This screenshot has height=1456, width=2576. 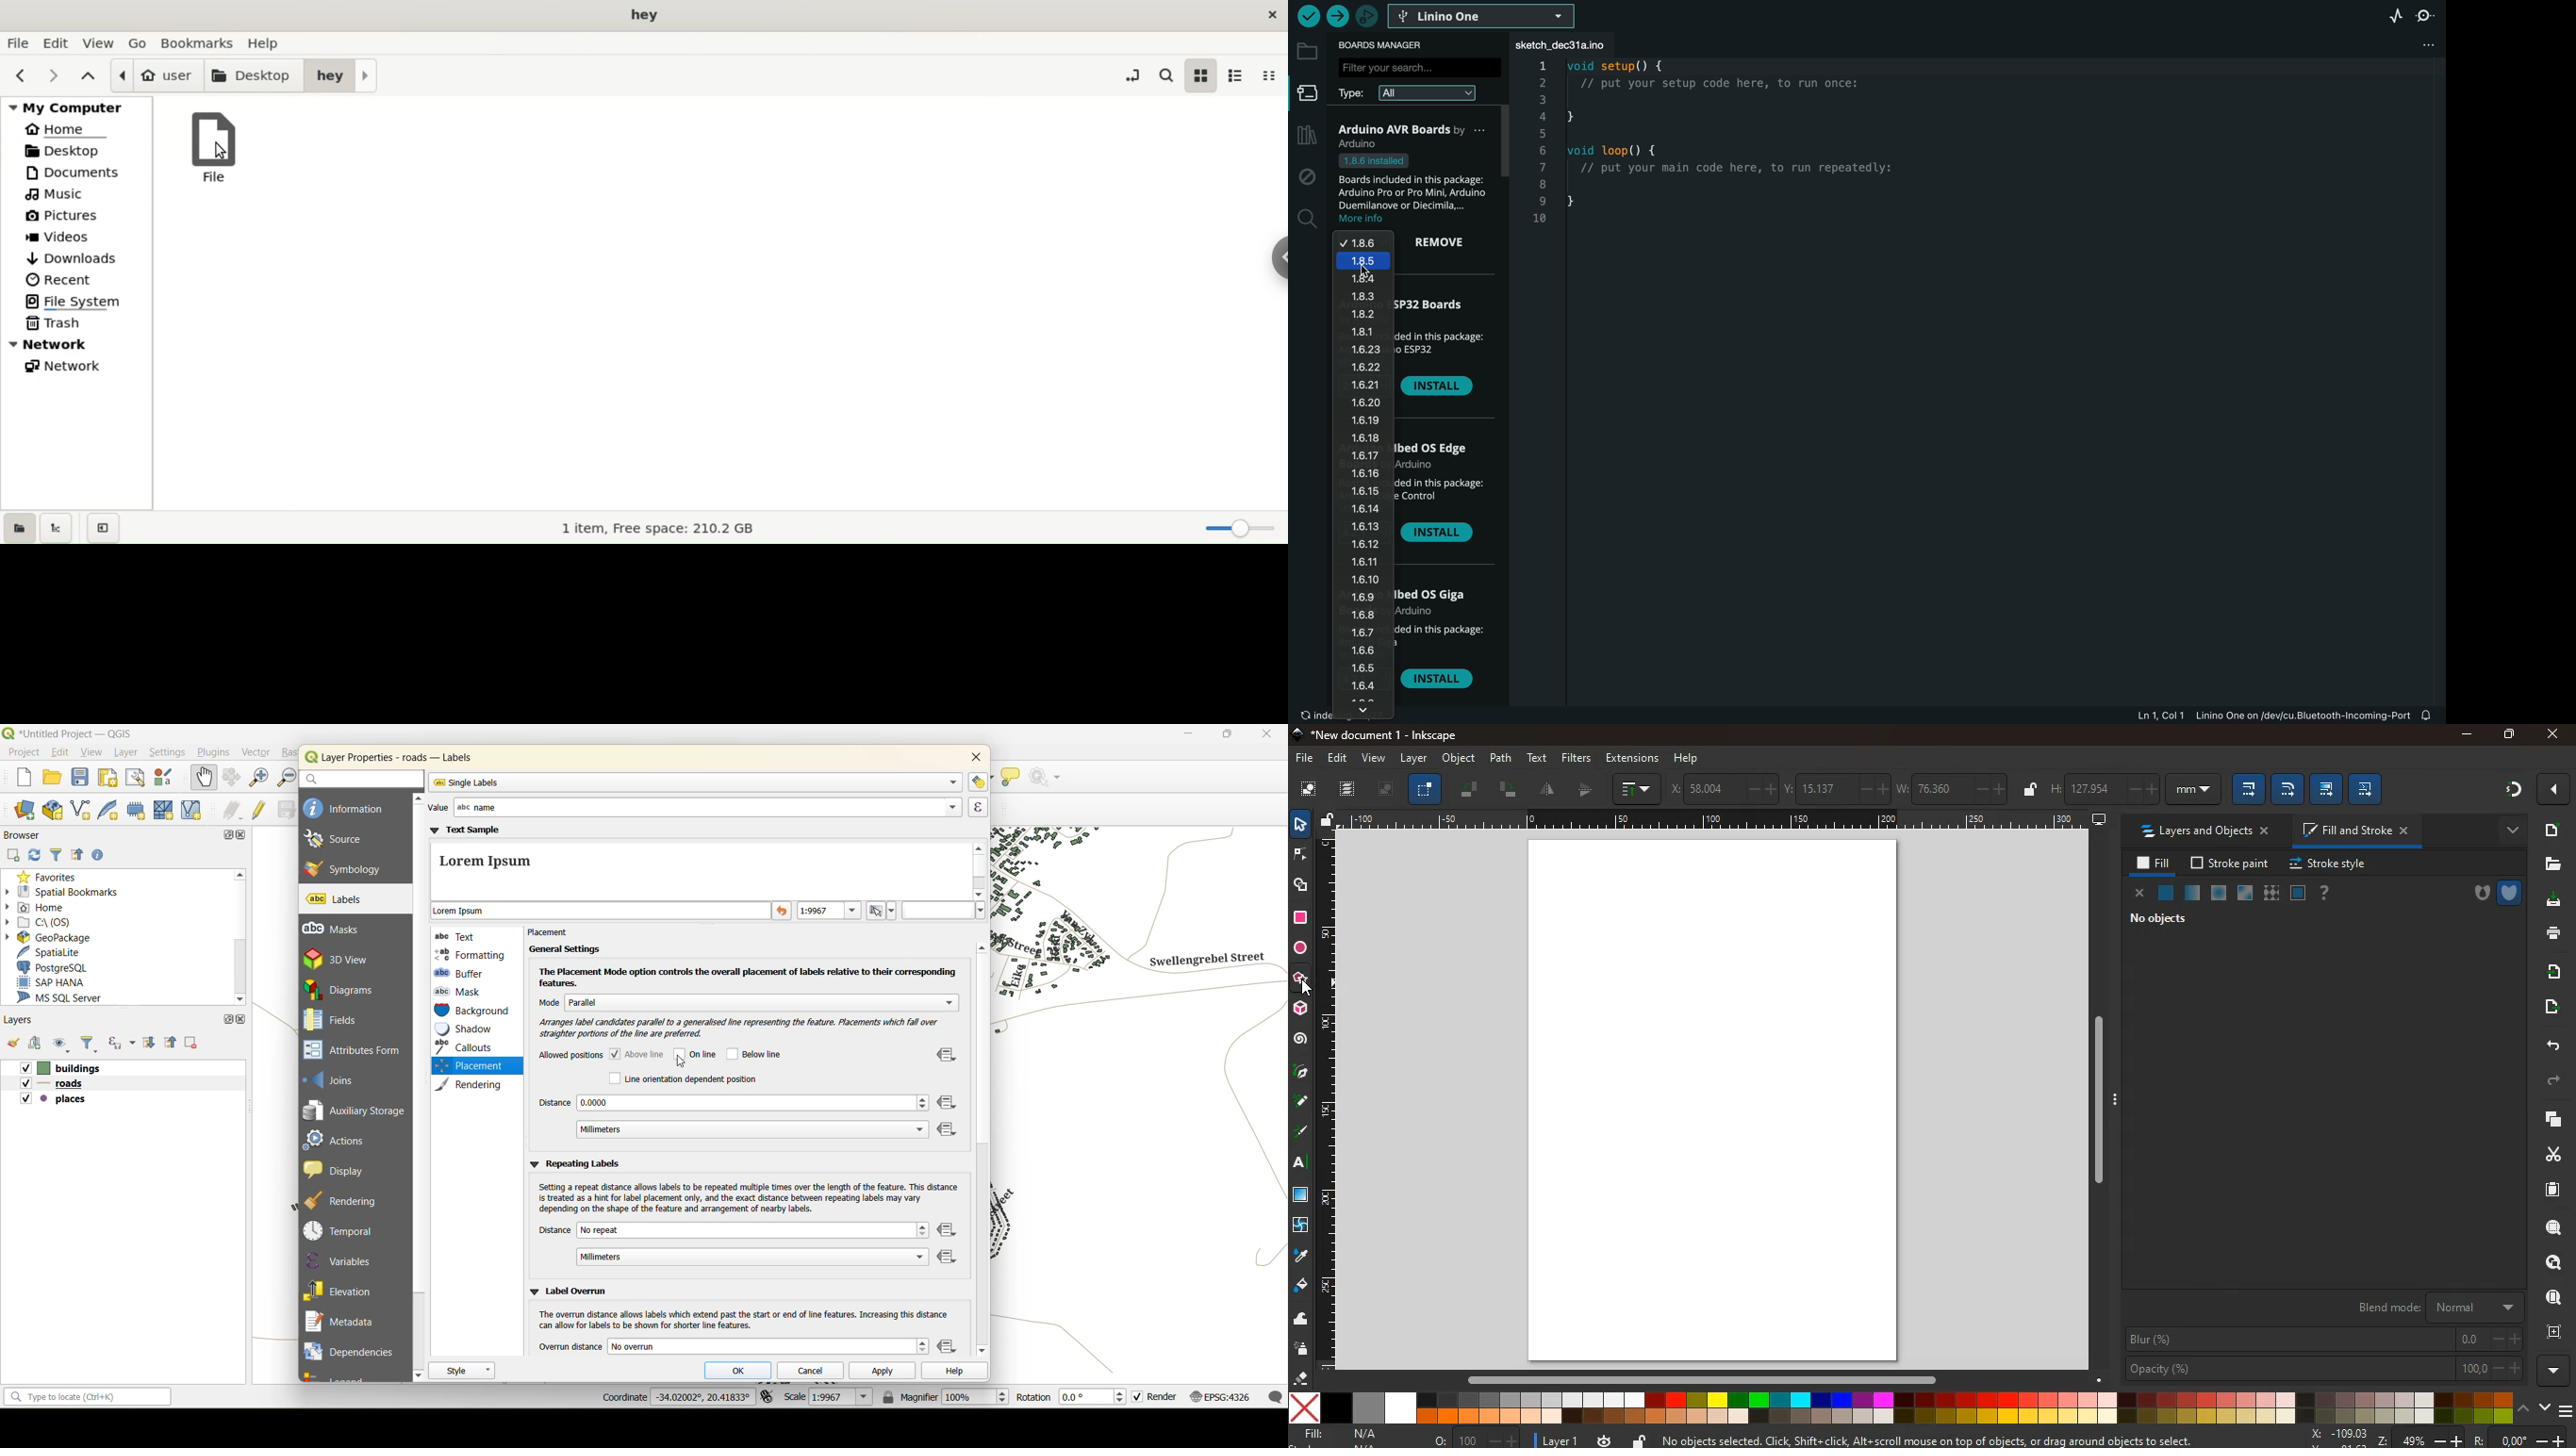 I want to click on layers and objects, so click(x=2204, y=831).